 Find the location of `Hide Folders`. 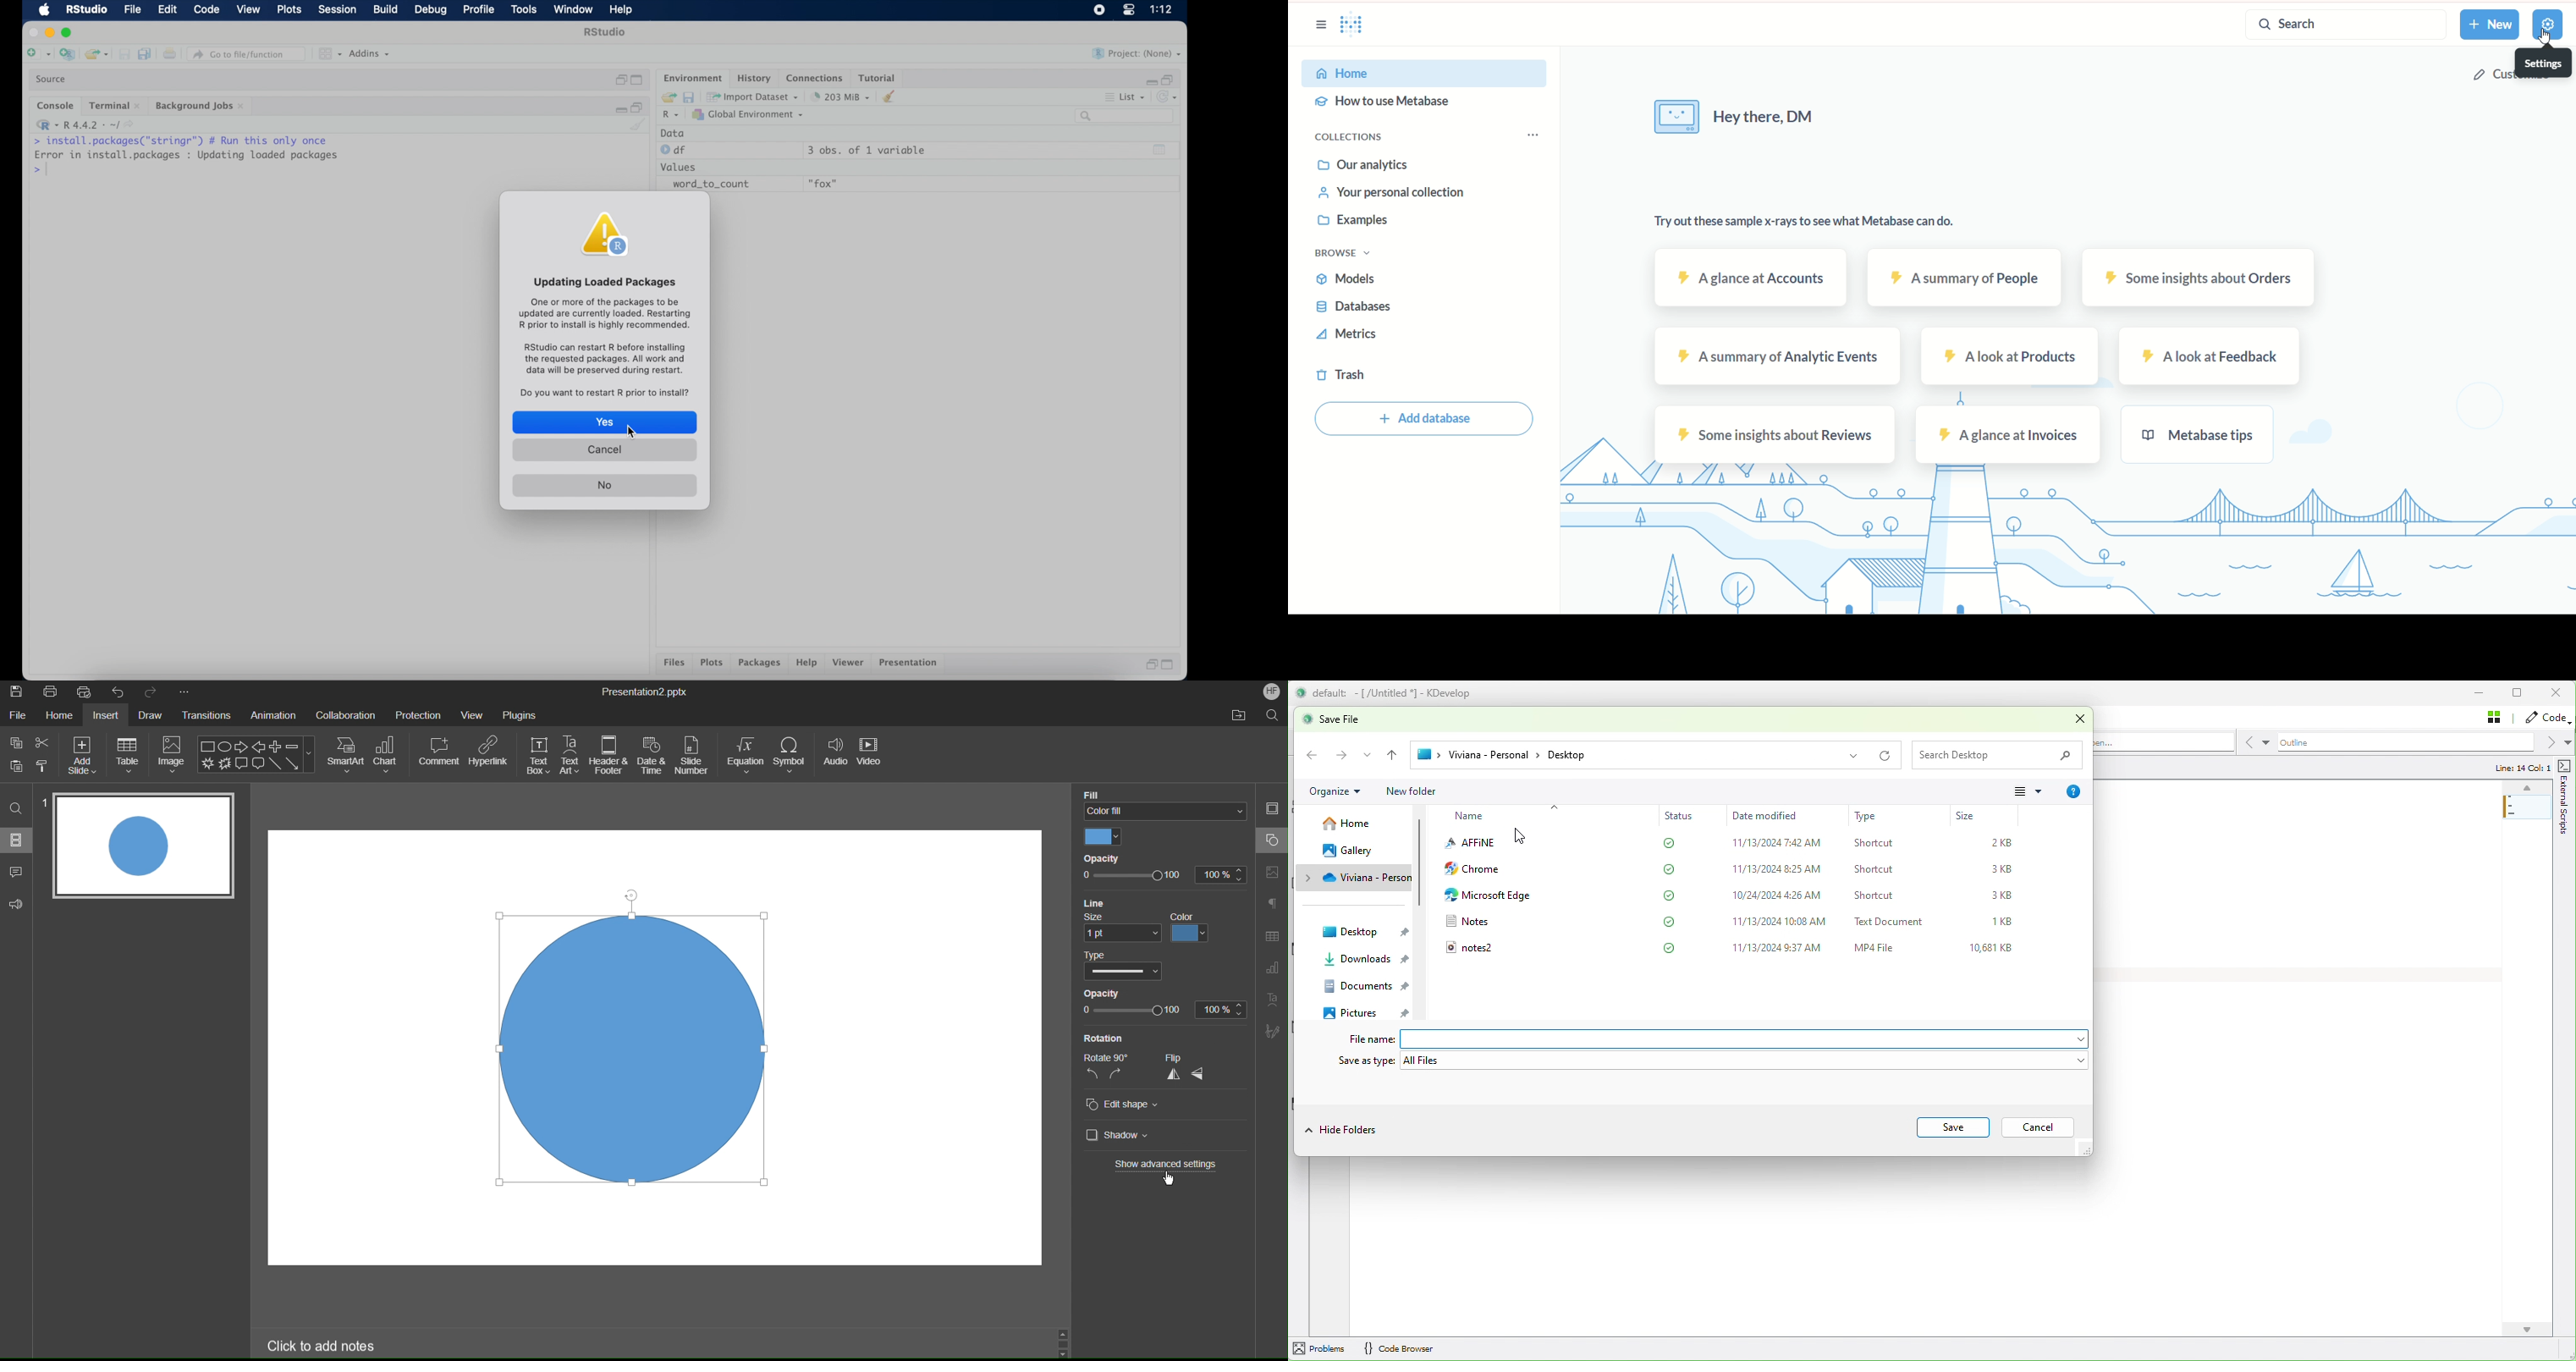

Hide Folders is located at coordinates (1345, 1128).